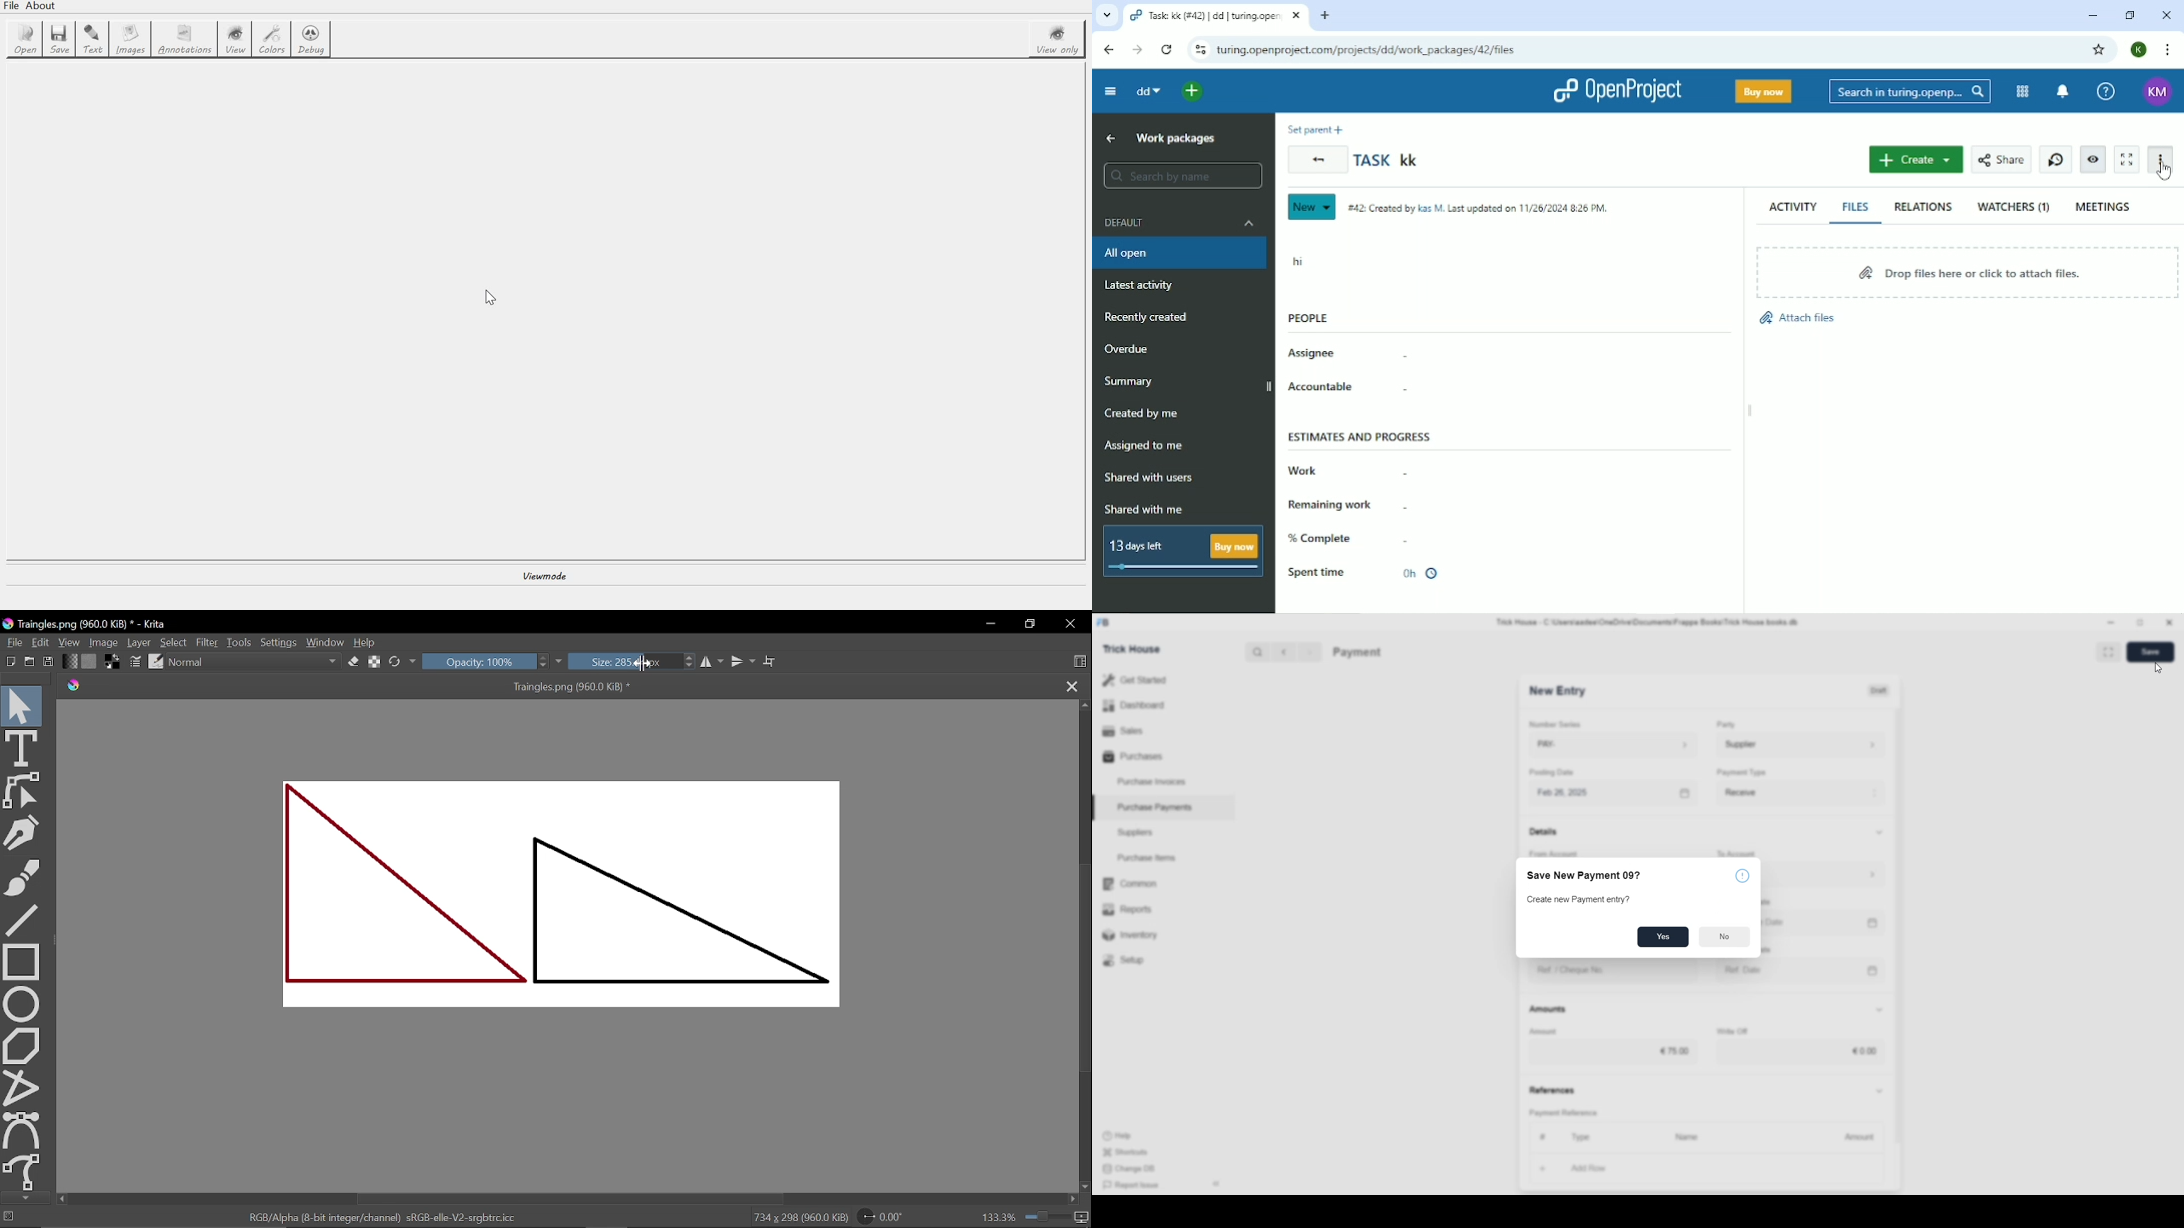 Image resolution: width=2184 pixels, height=1232 pixels. What do you see at coordinates (1346, 472) in the screenshot?
I see `Work` at bounding box center [1346, 472].